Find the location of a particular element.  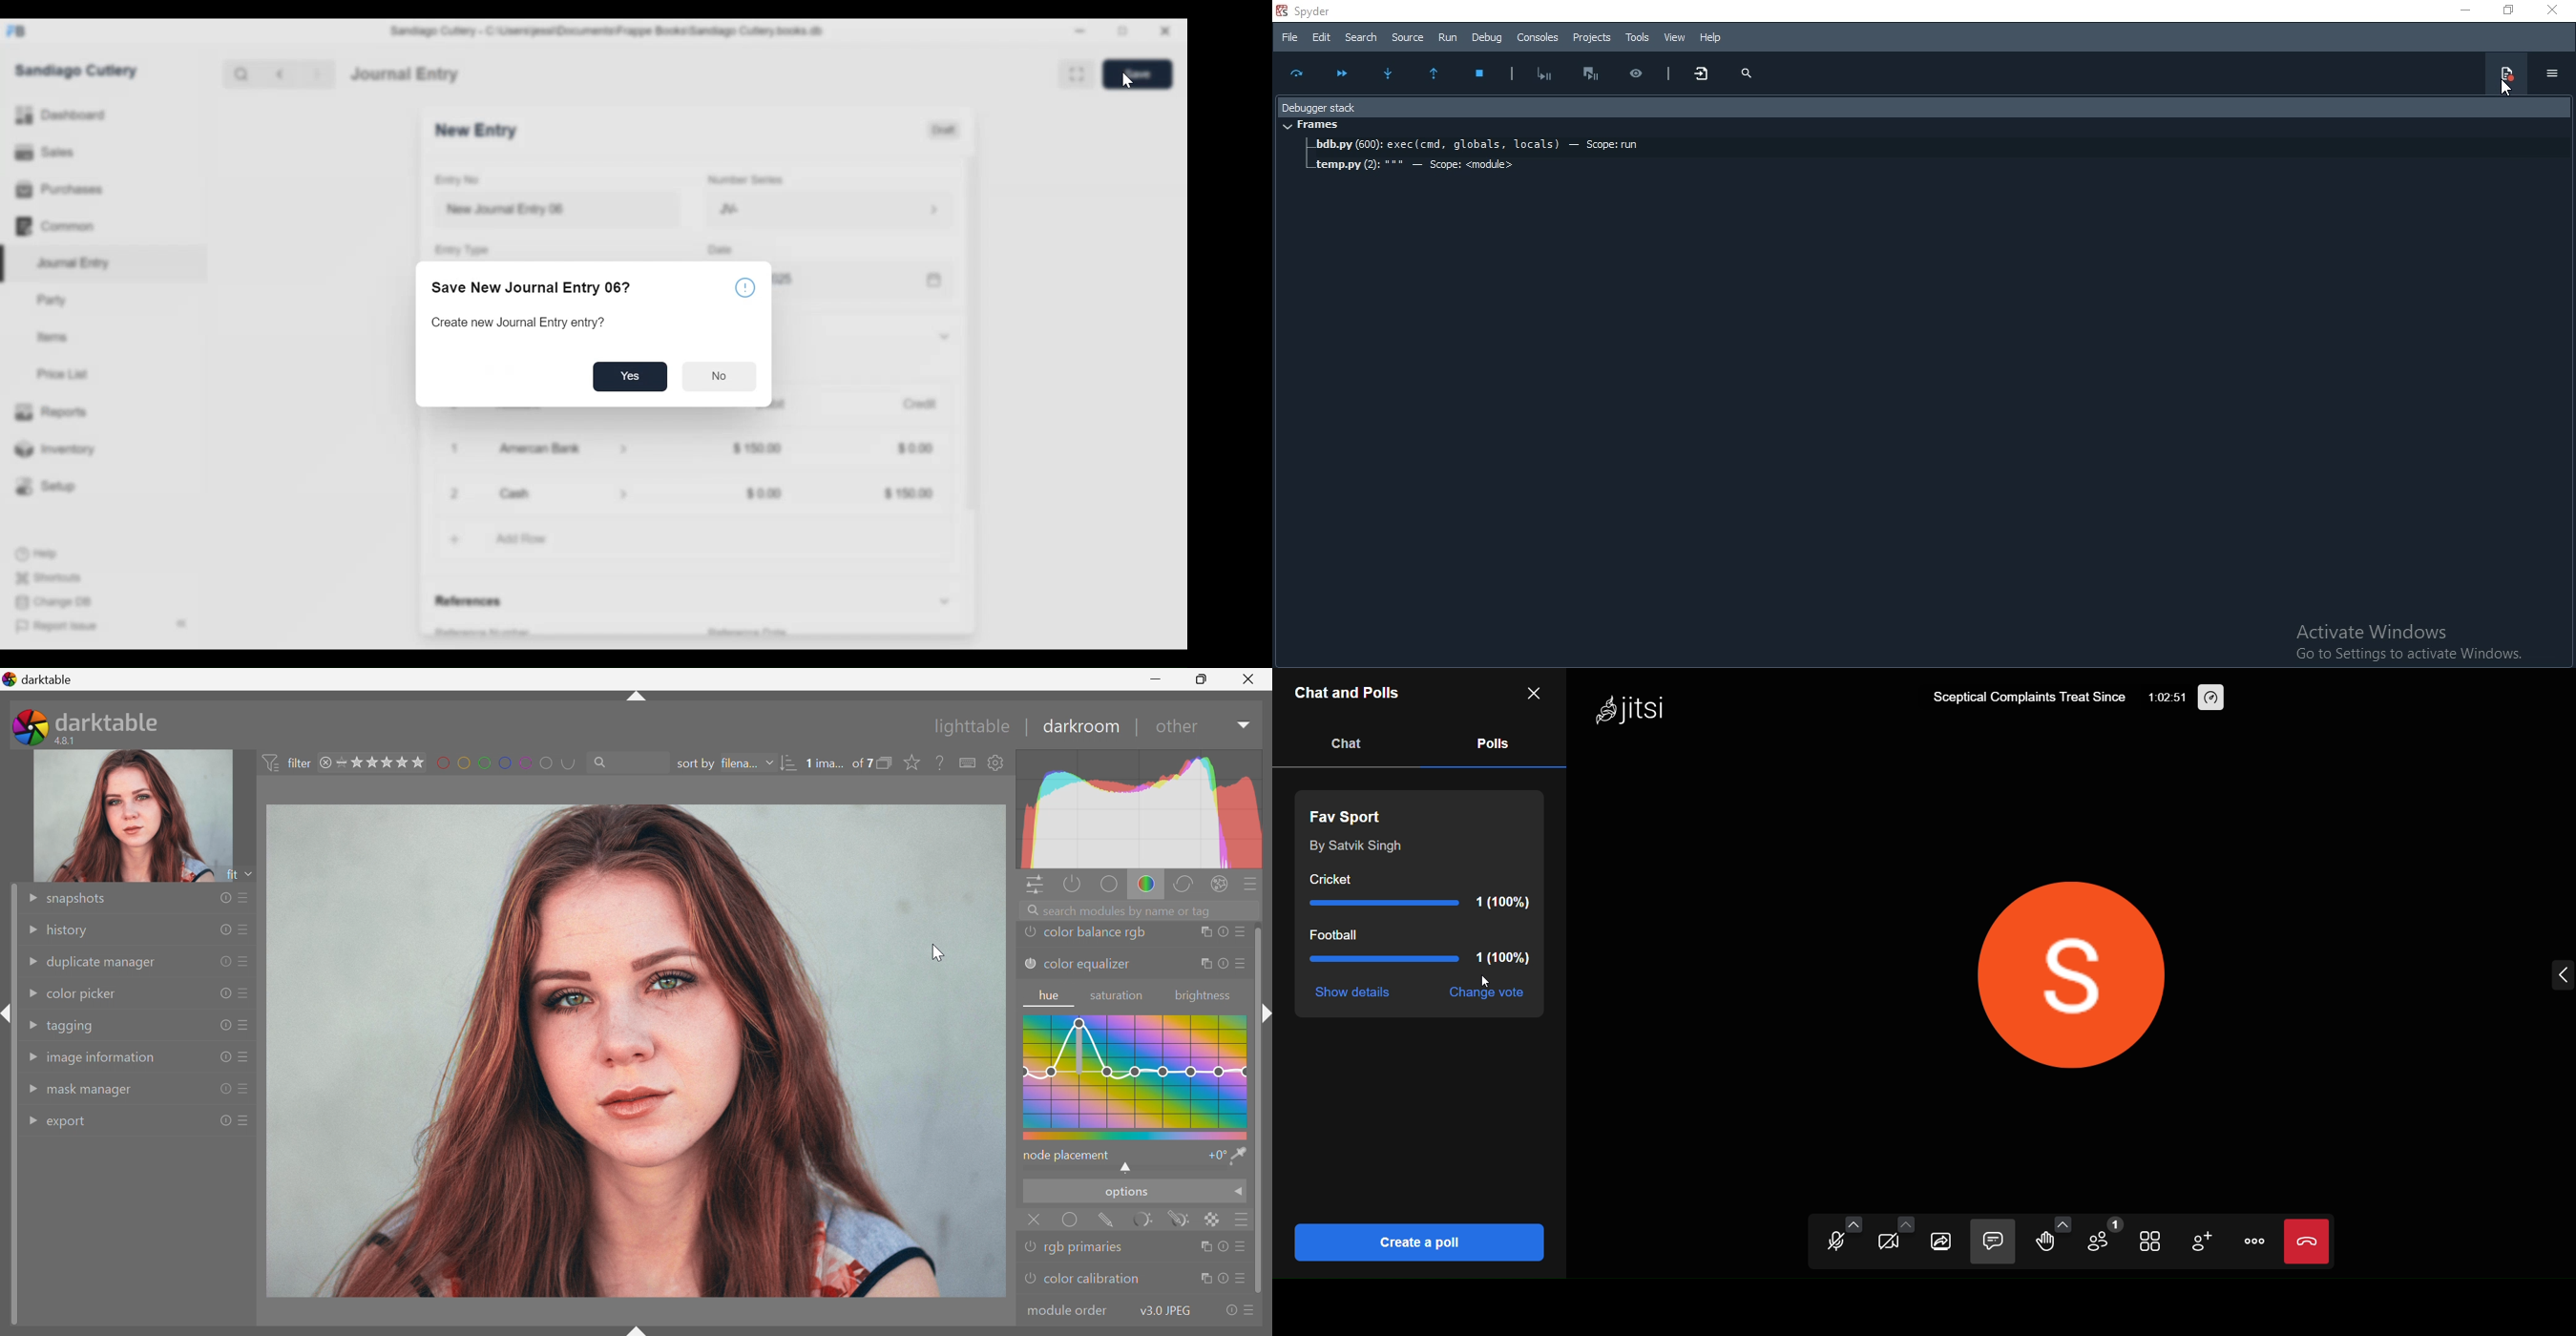

Start debugging after last error is located at coordinates (1545, 73).